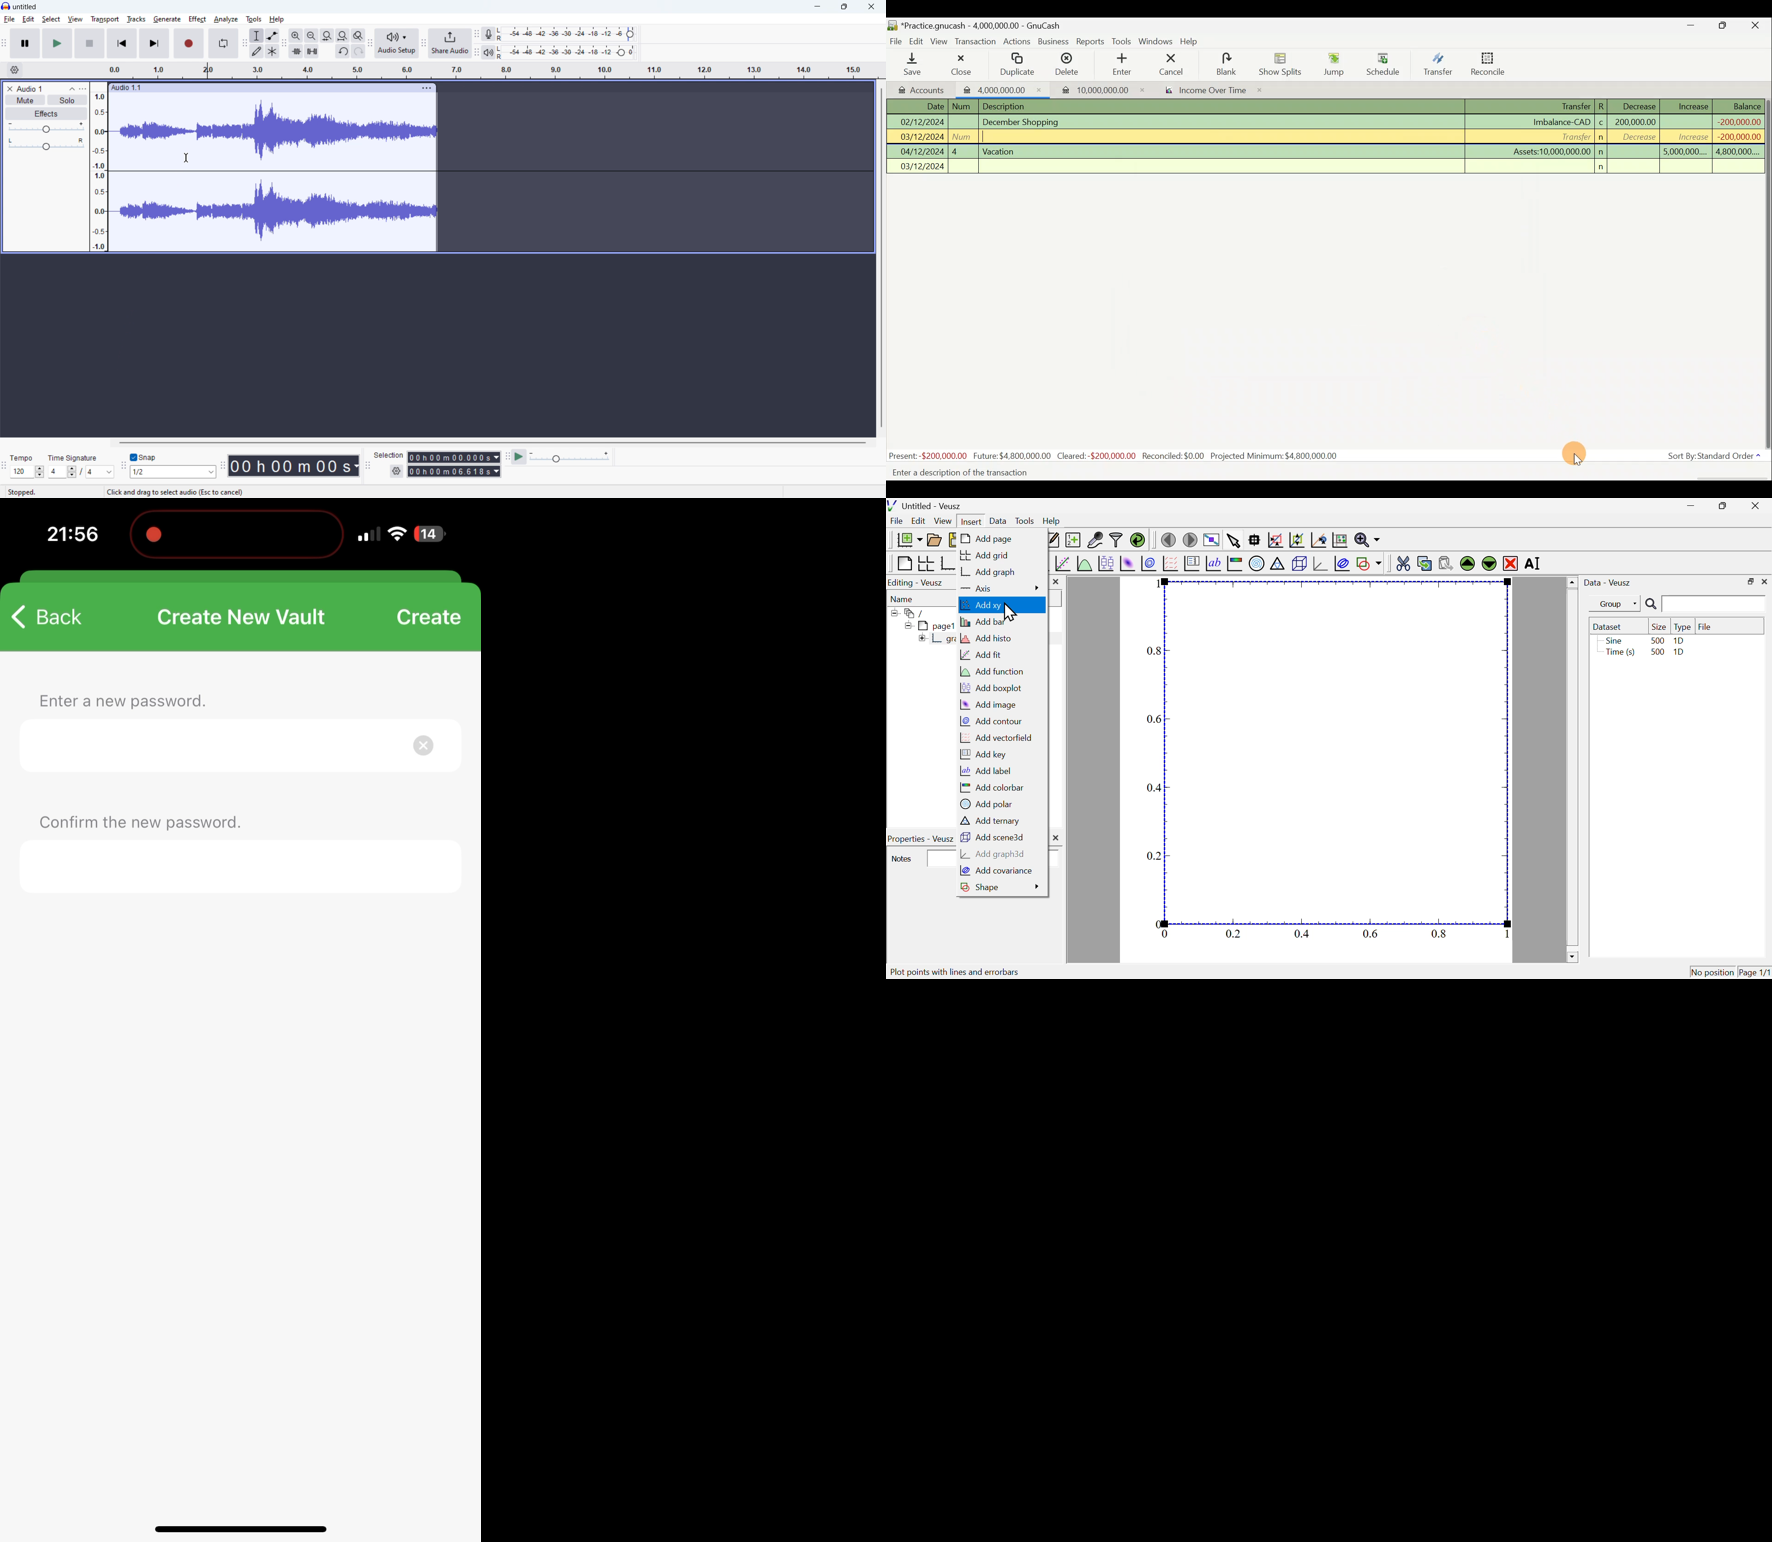  Describe the element at coordinates (122, 697) in the screenshot. I see `enter a new password` at that location.